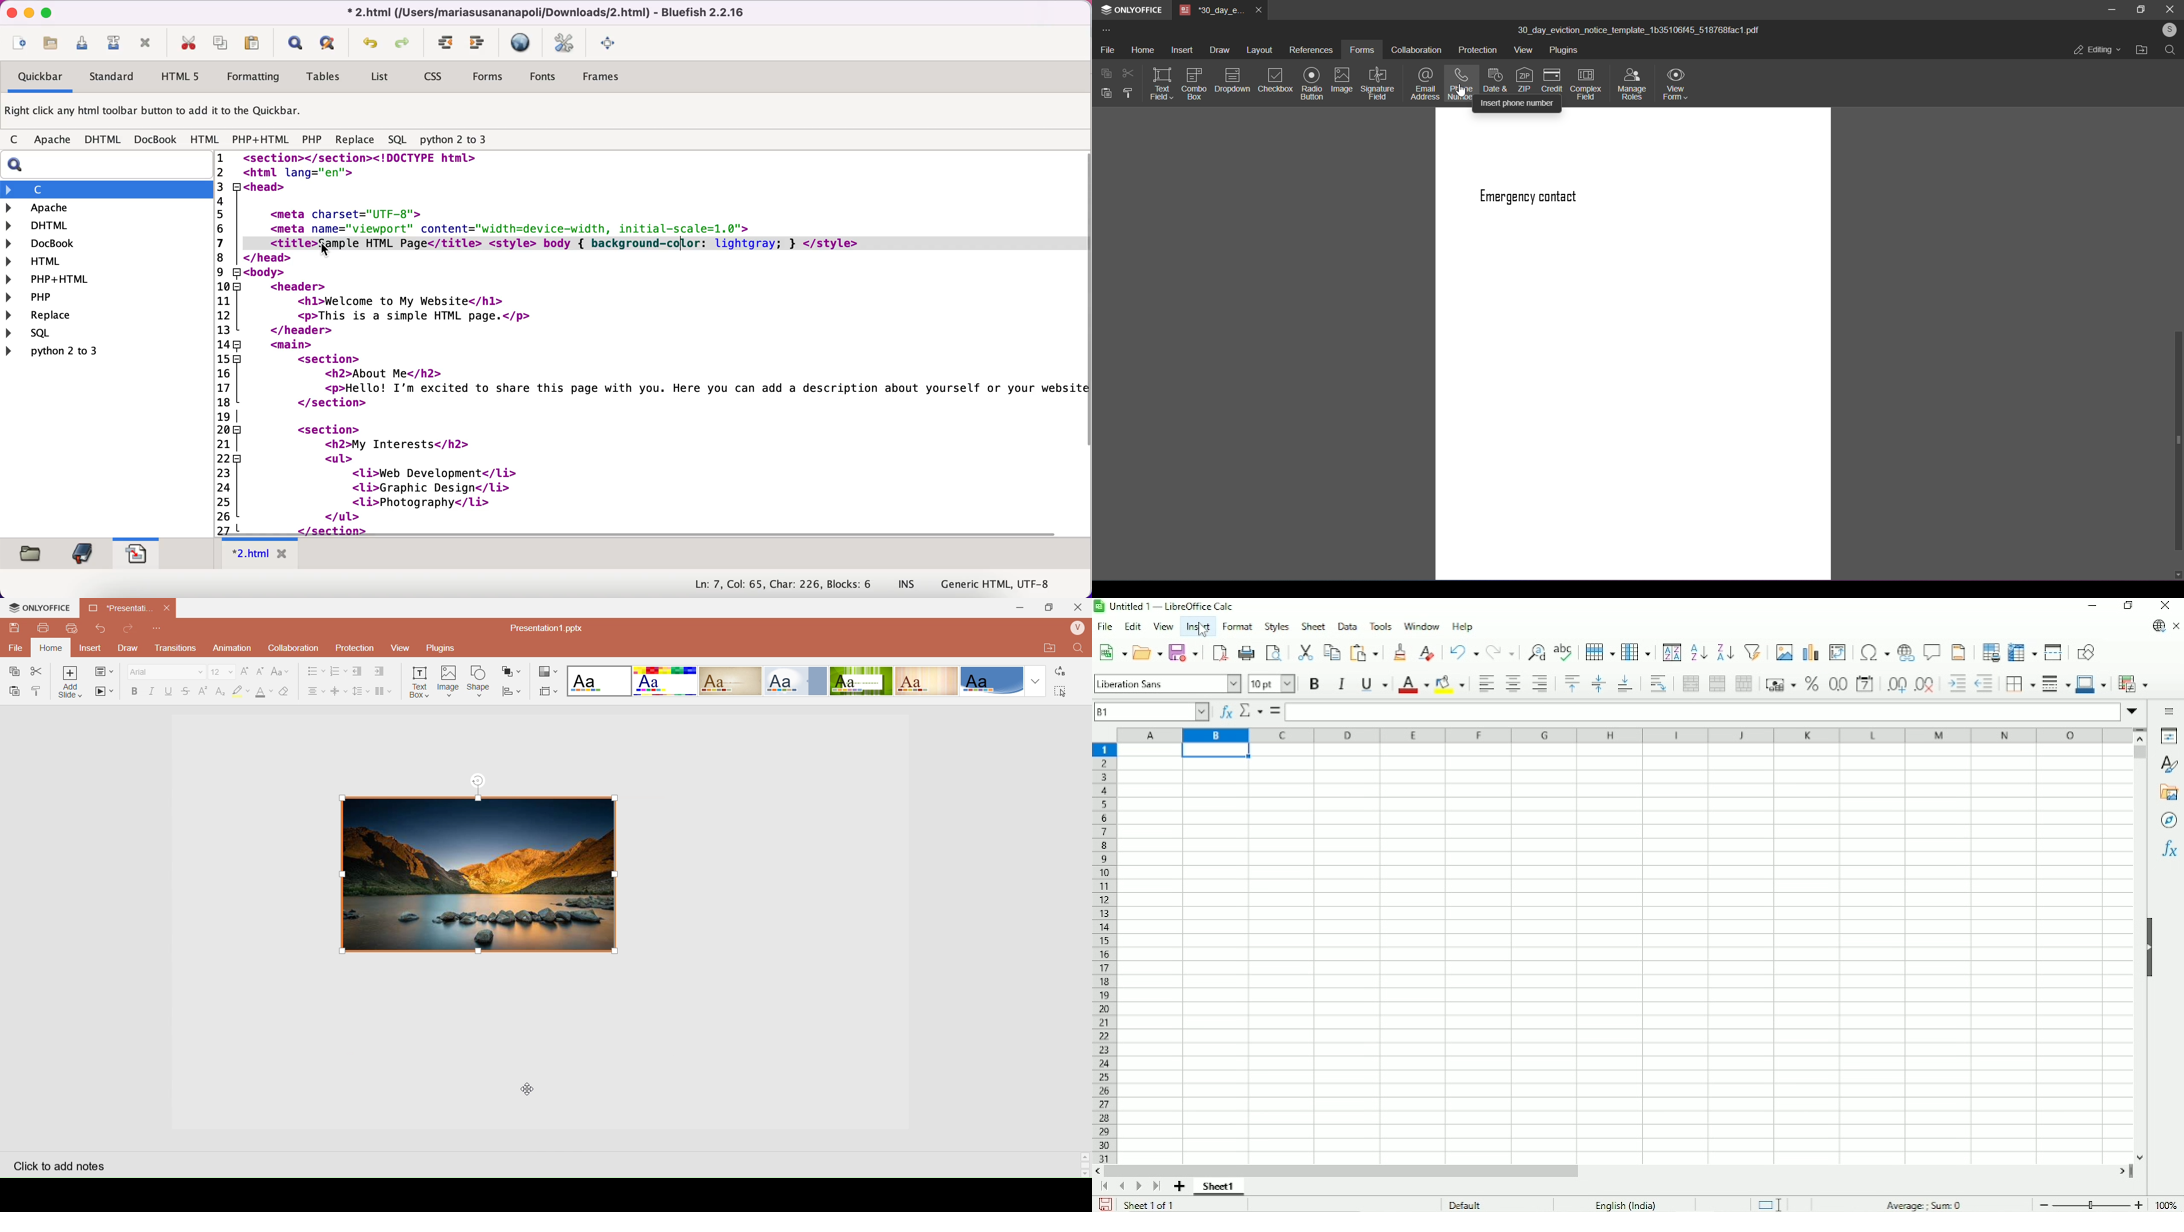 This screenshot has height=1232, width=2184. What do you see at coordinates (1085, 1165) in the screenshot?
I see `Scroll bar` at bounding box center [1085, 1165].